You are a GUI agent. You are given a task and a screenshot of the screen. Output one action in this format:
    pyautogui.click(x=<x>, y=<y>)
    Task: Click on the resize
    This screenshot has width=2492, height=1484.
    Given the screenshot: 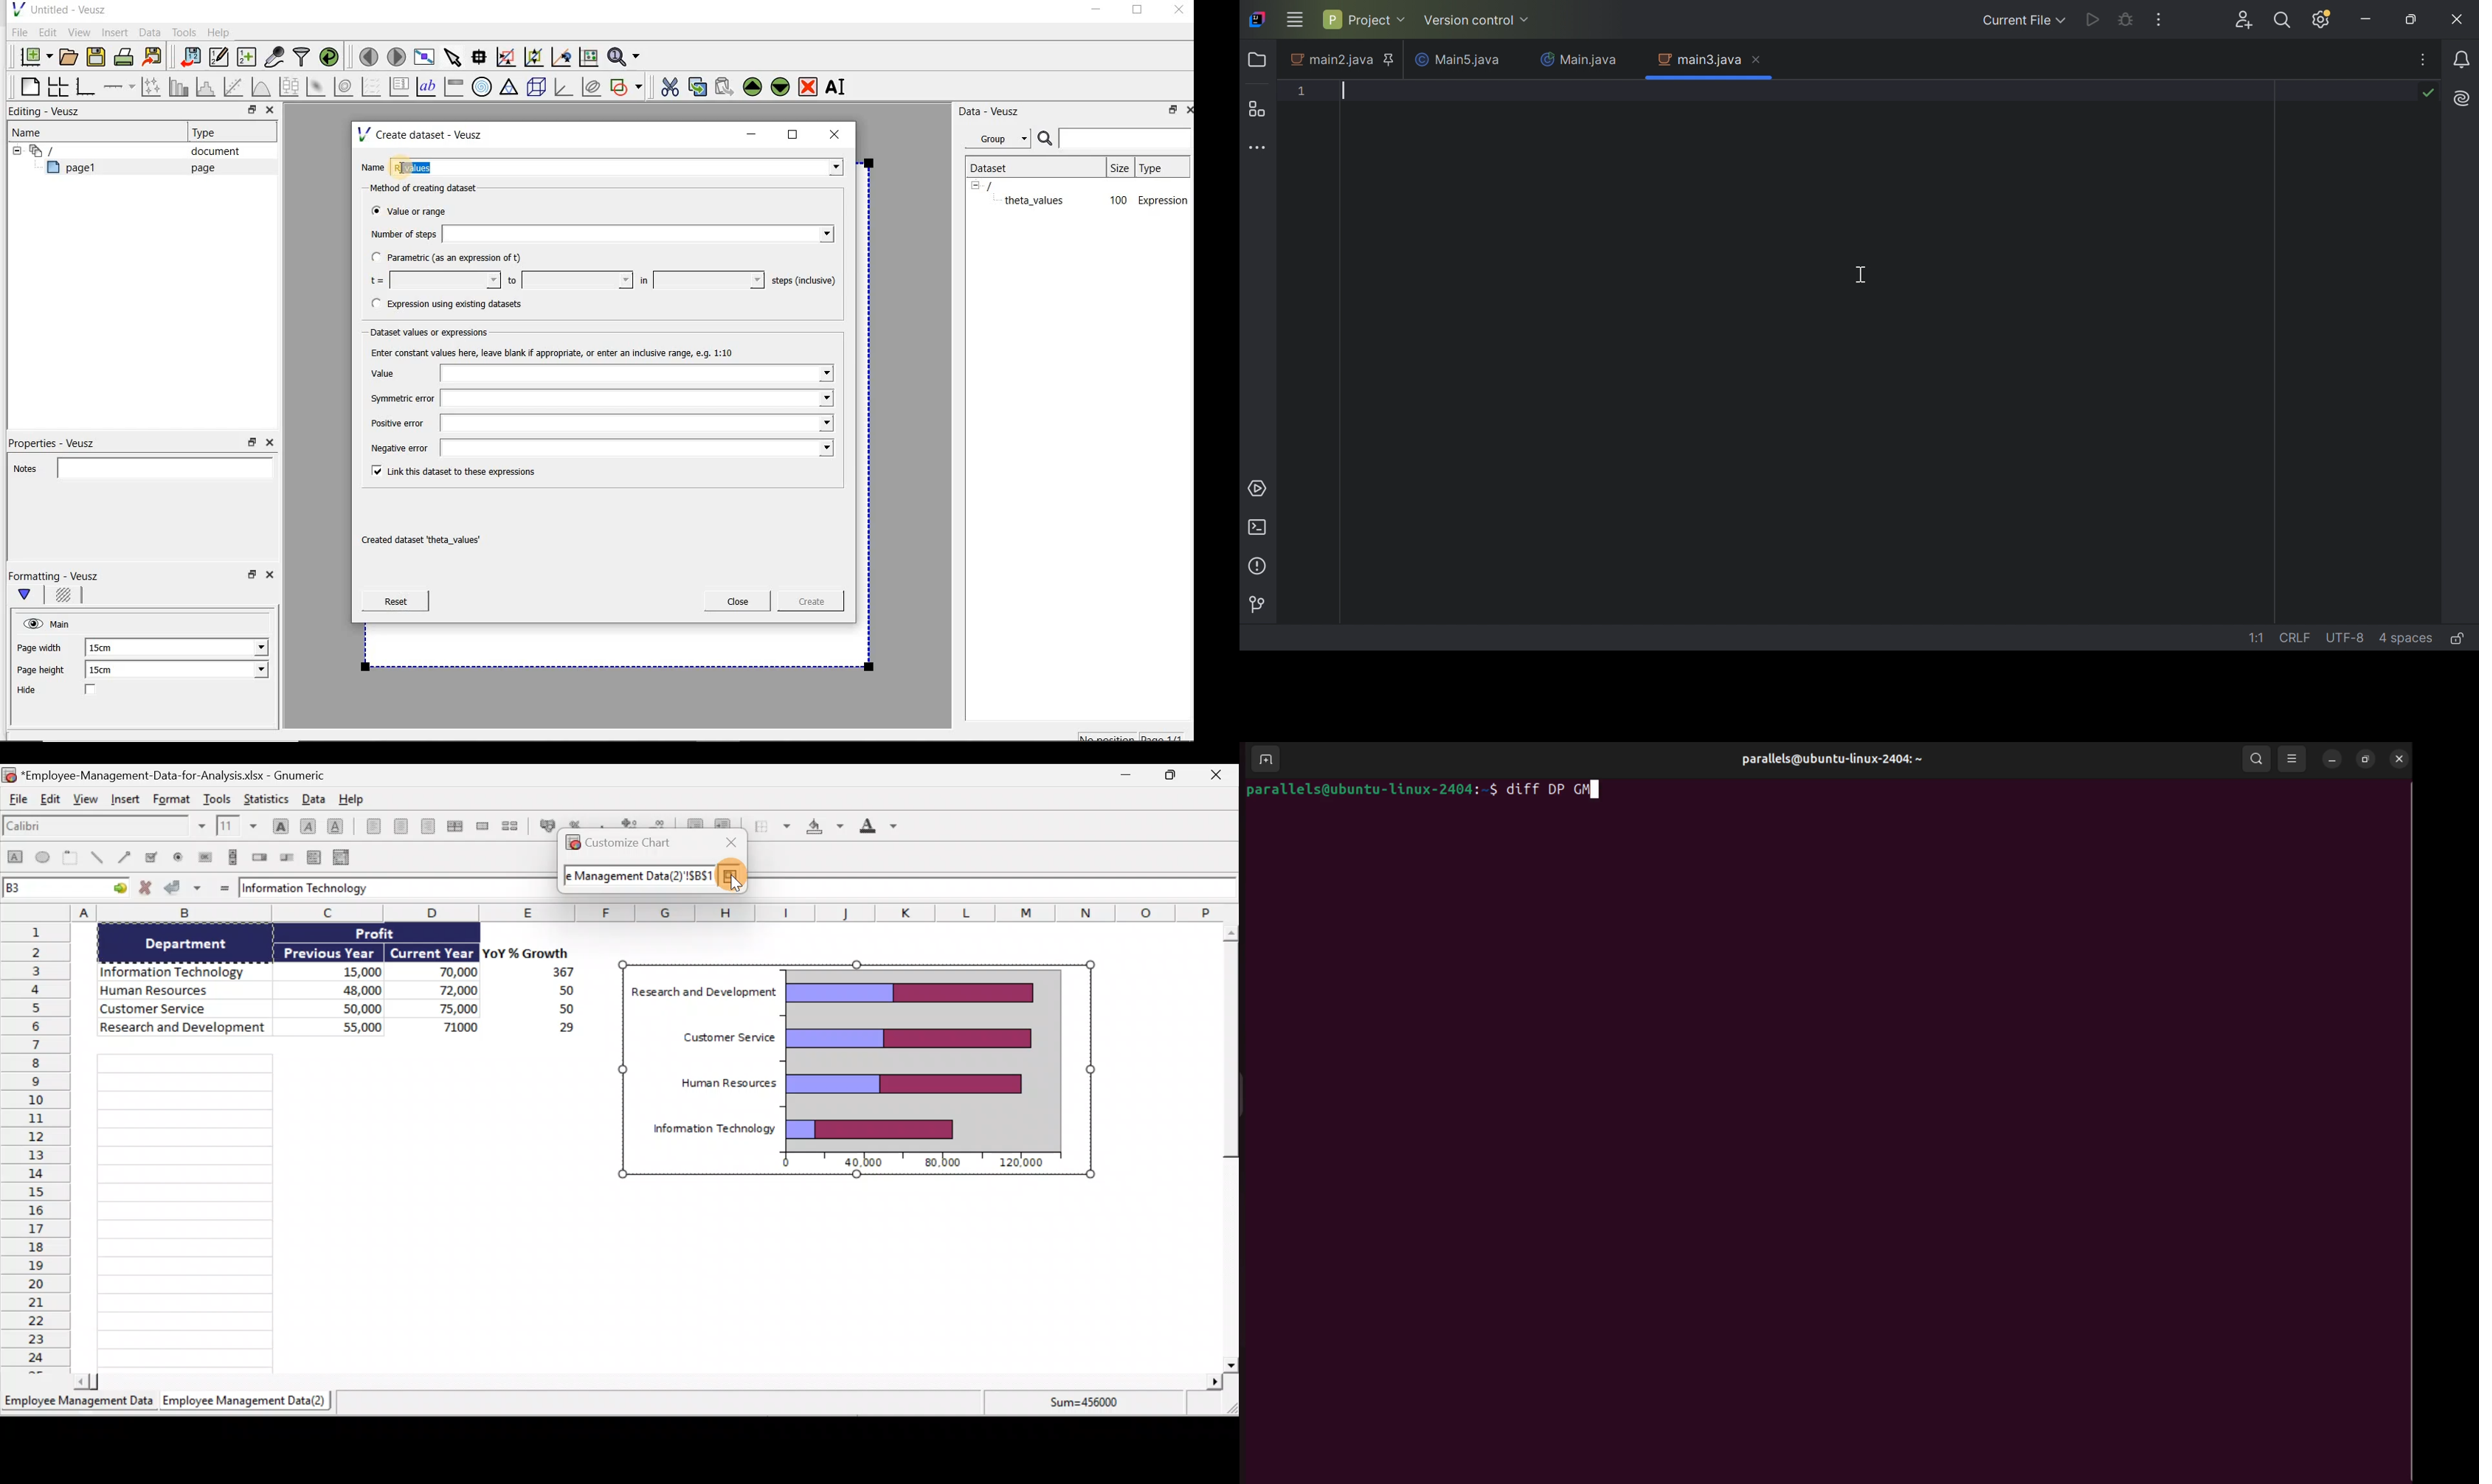 What is the action you would take?
    pyautogui.click(x=2368, y=760)
    